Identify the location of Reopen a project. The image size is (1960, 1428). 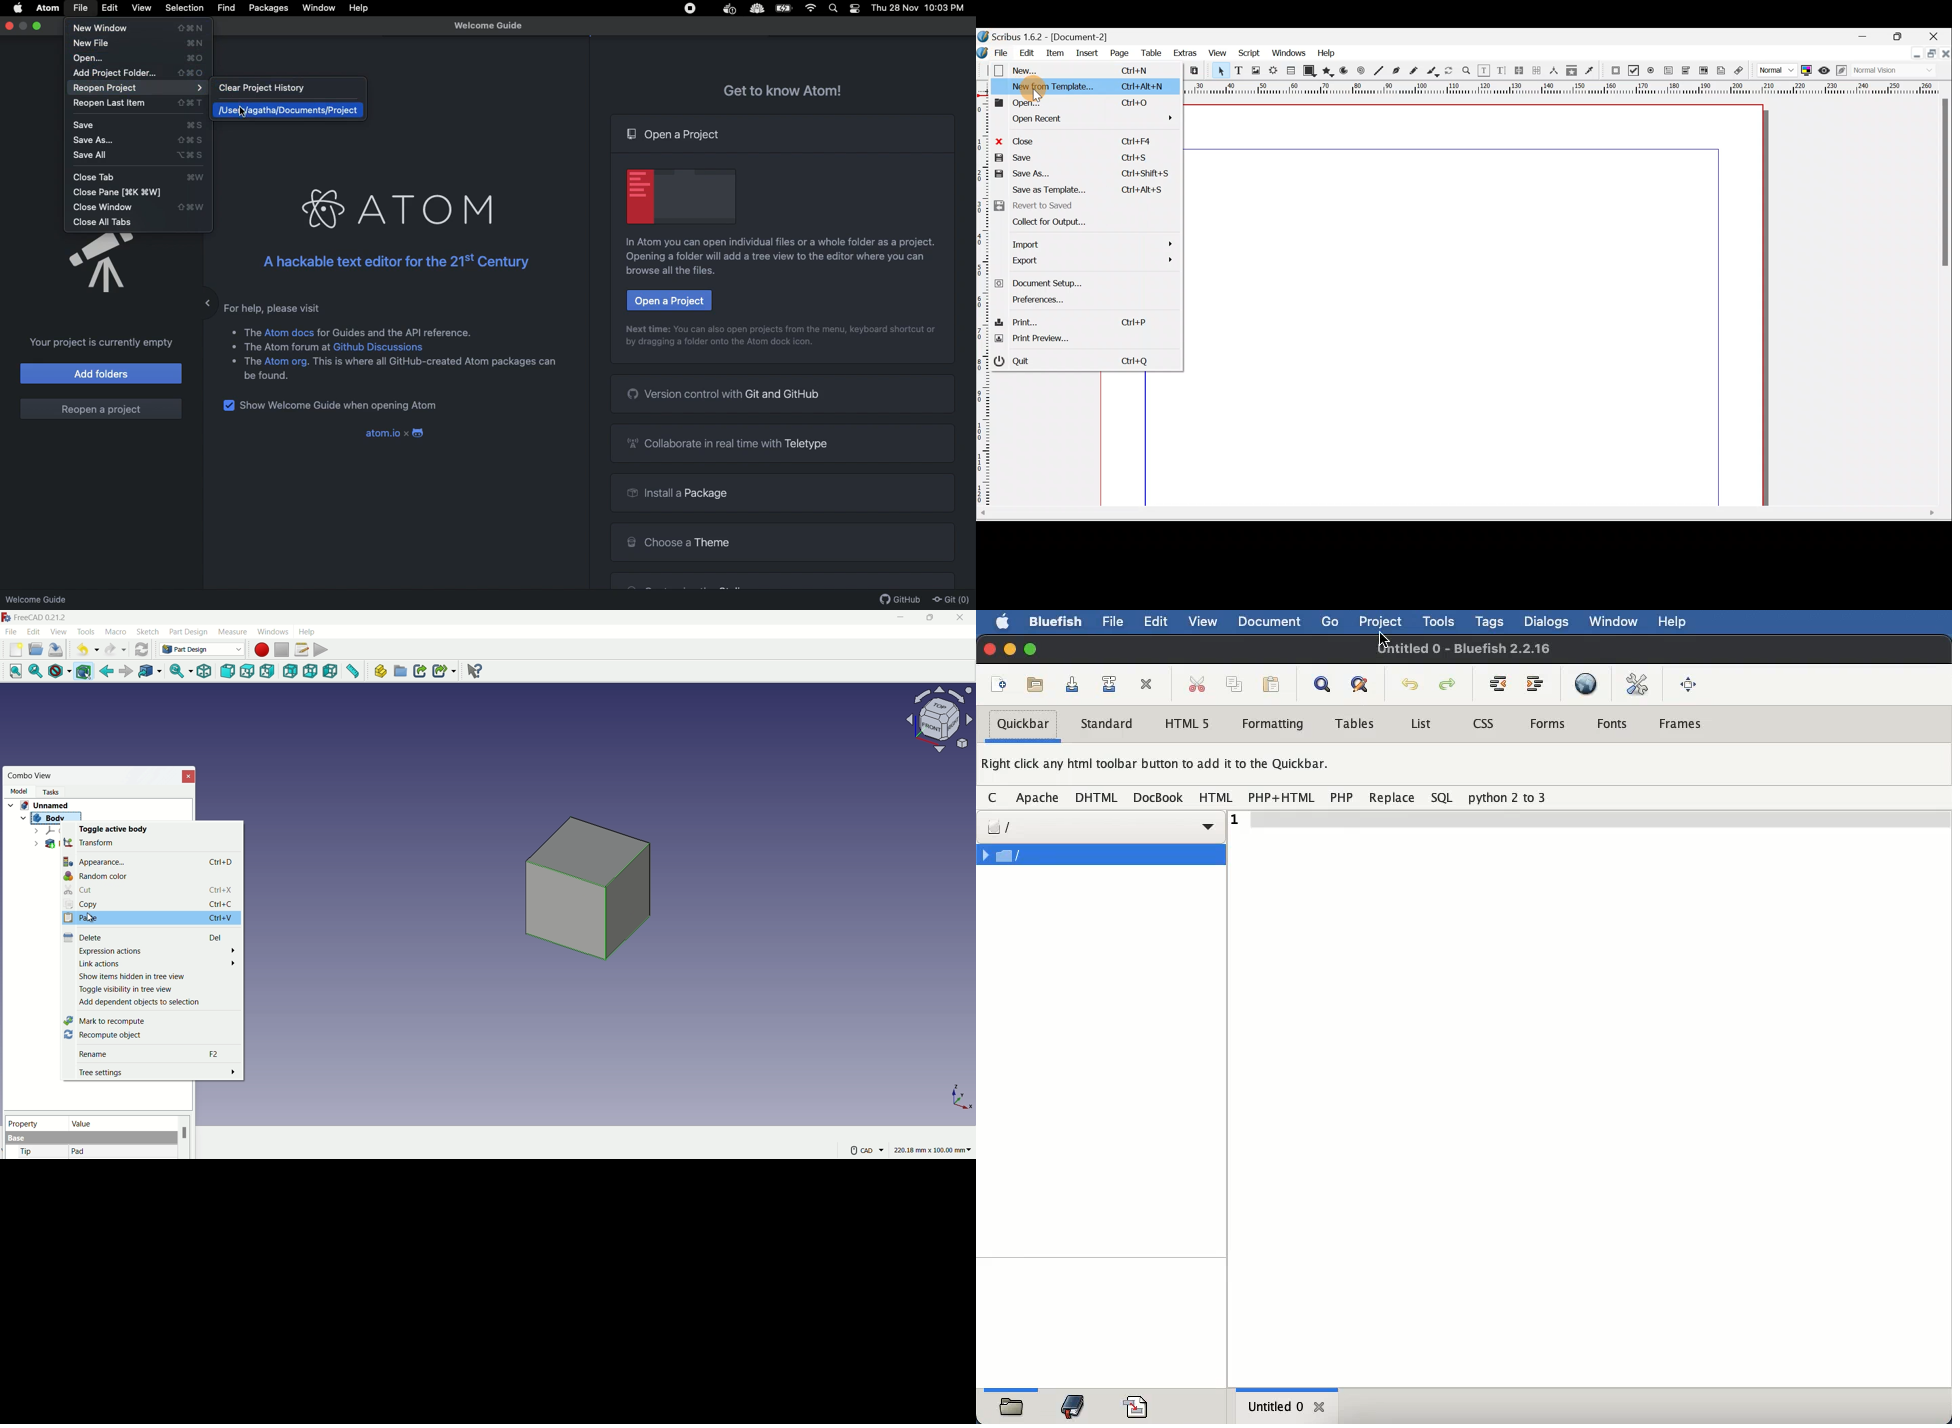
(100, 409).